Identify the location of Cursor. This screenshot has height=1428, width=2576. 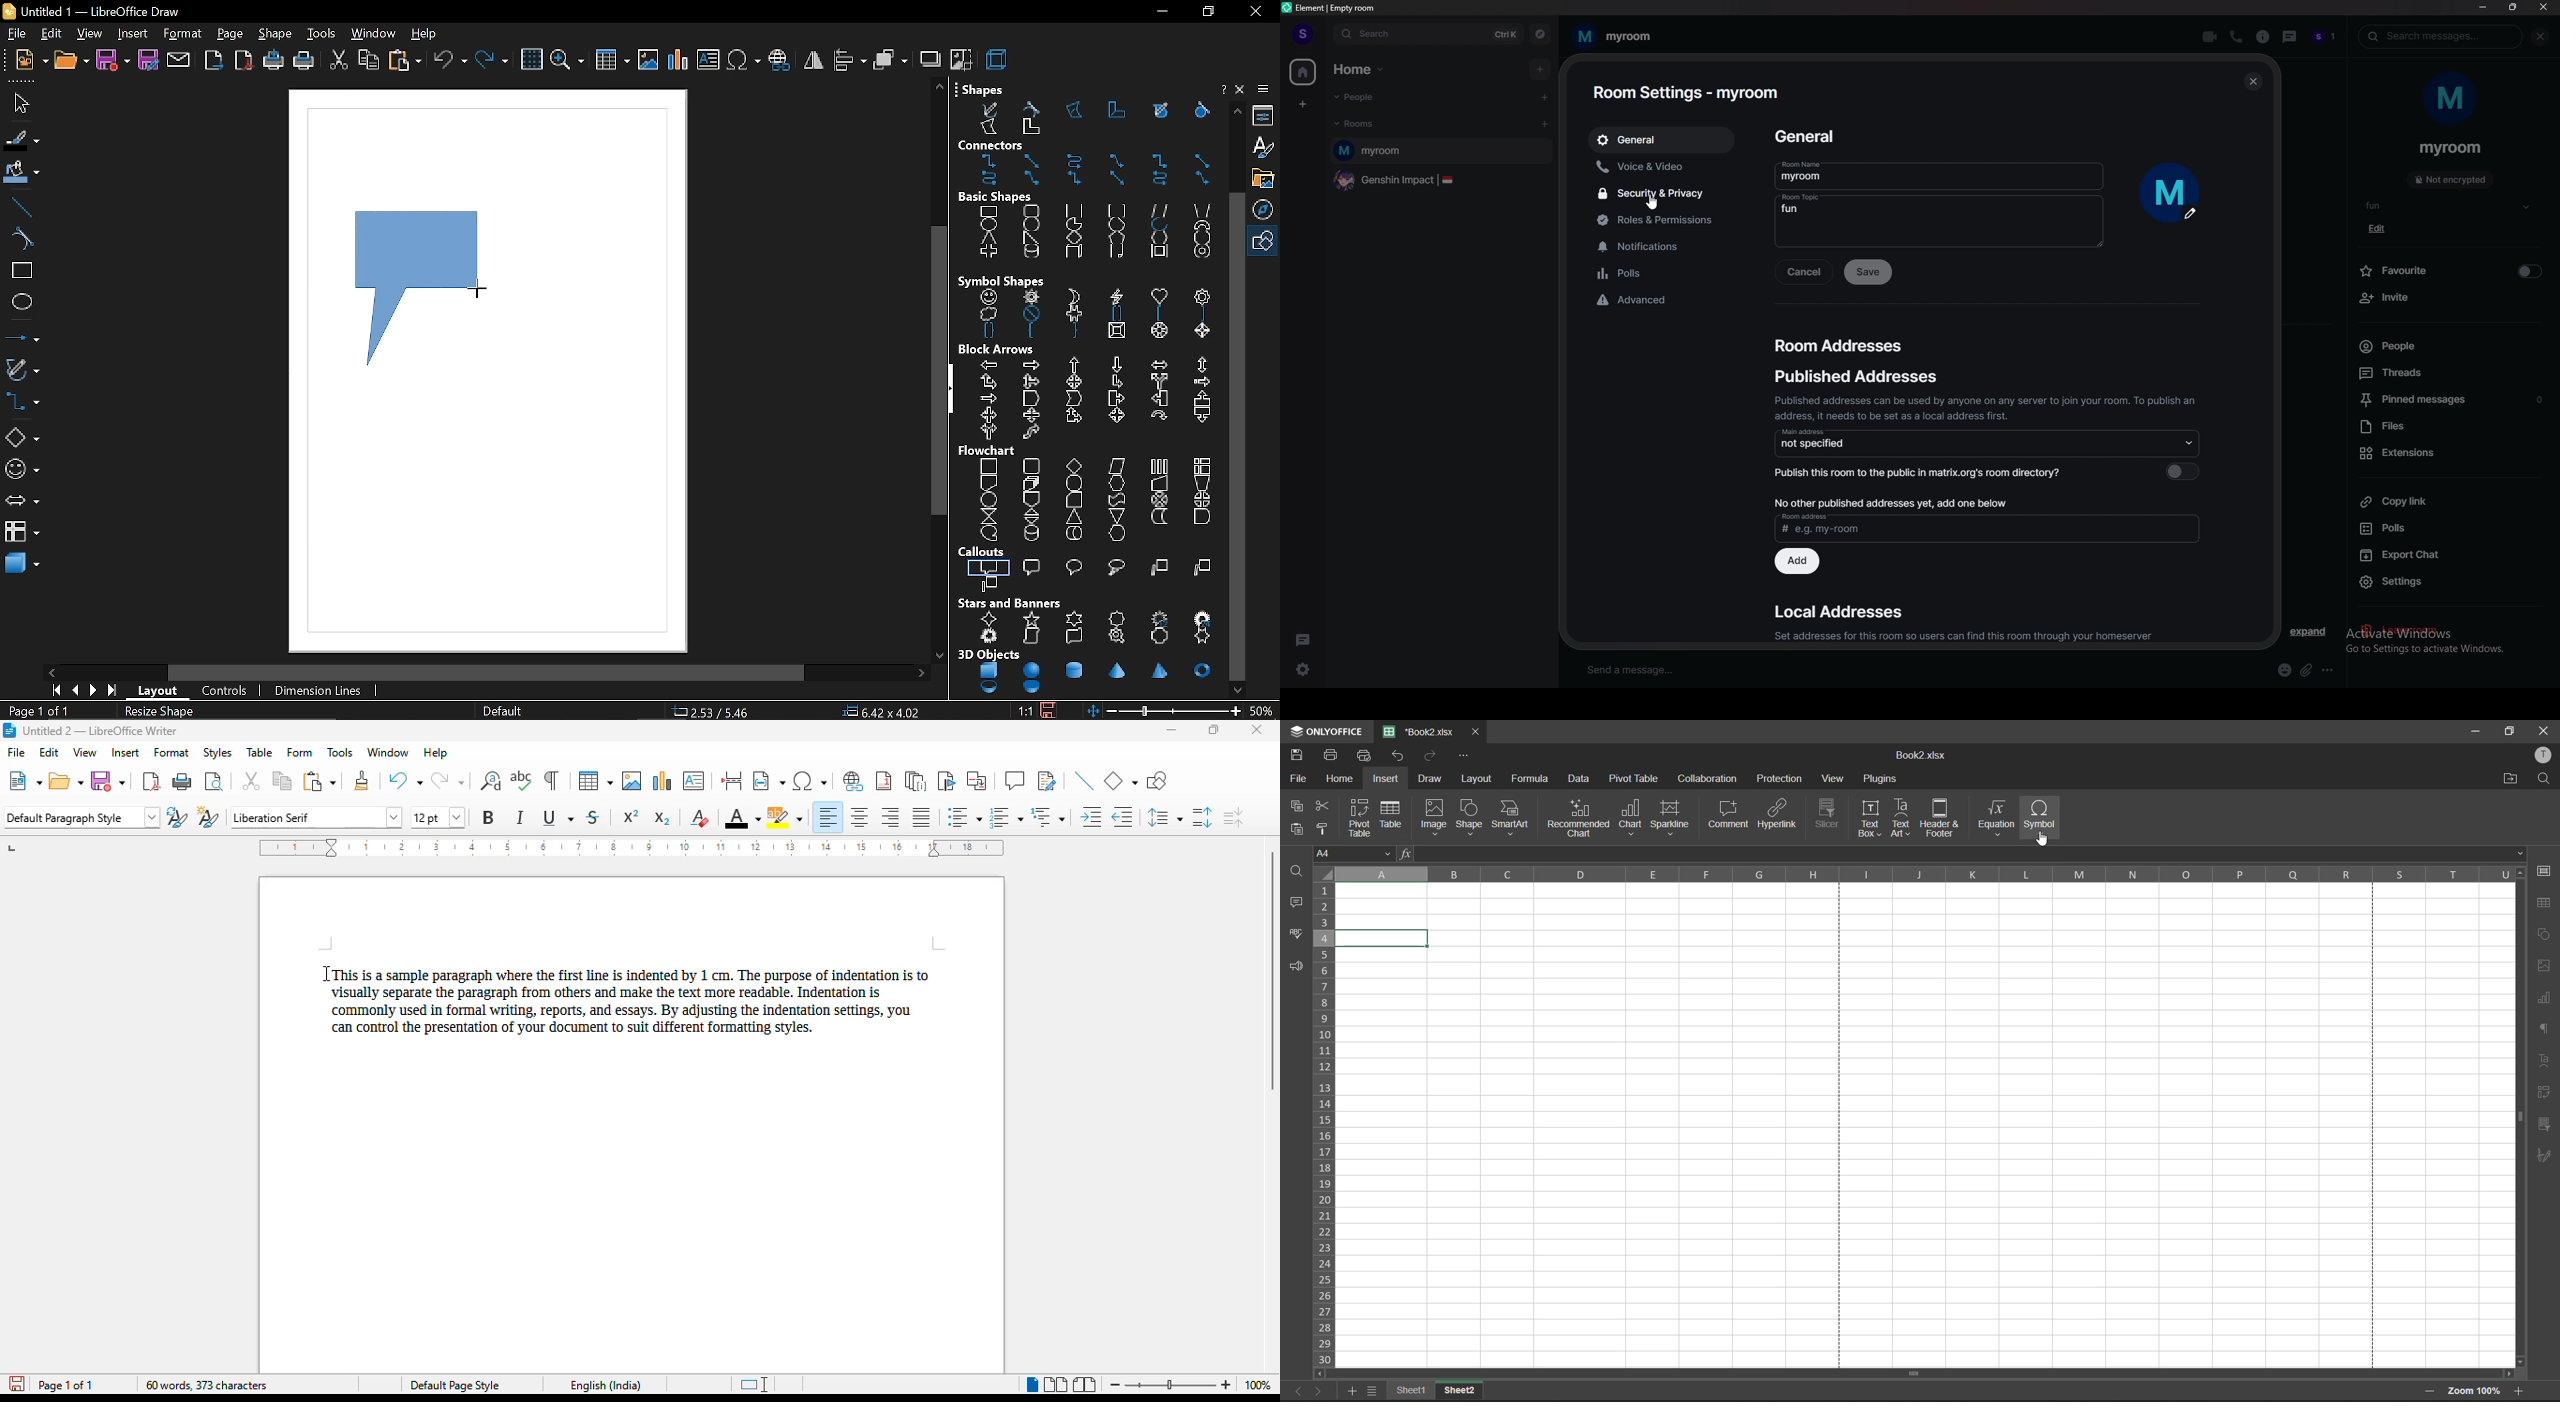
(481, 291).